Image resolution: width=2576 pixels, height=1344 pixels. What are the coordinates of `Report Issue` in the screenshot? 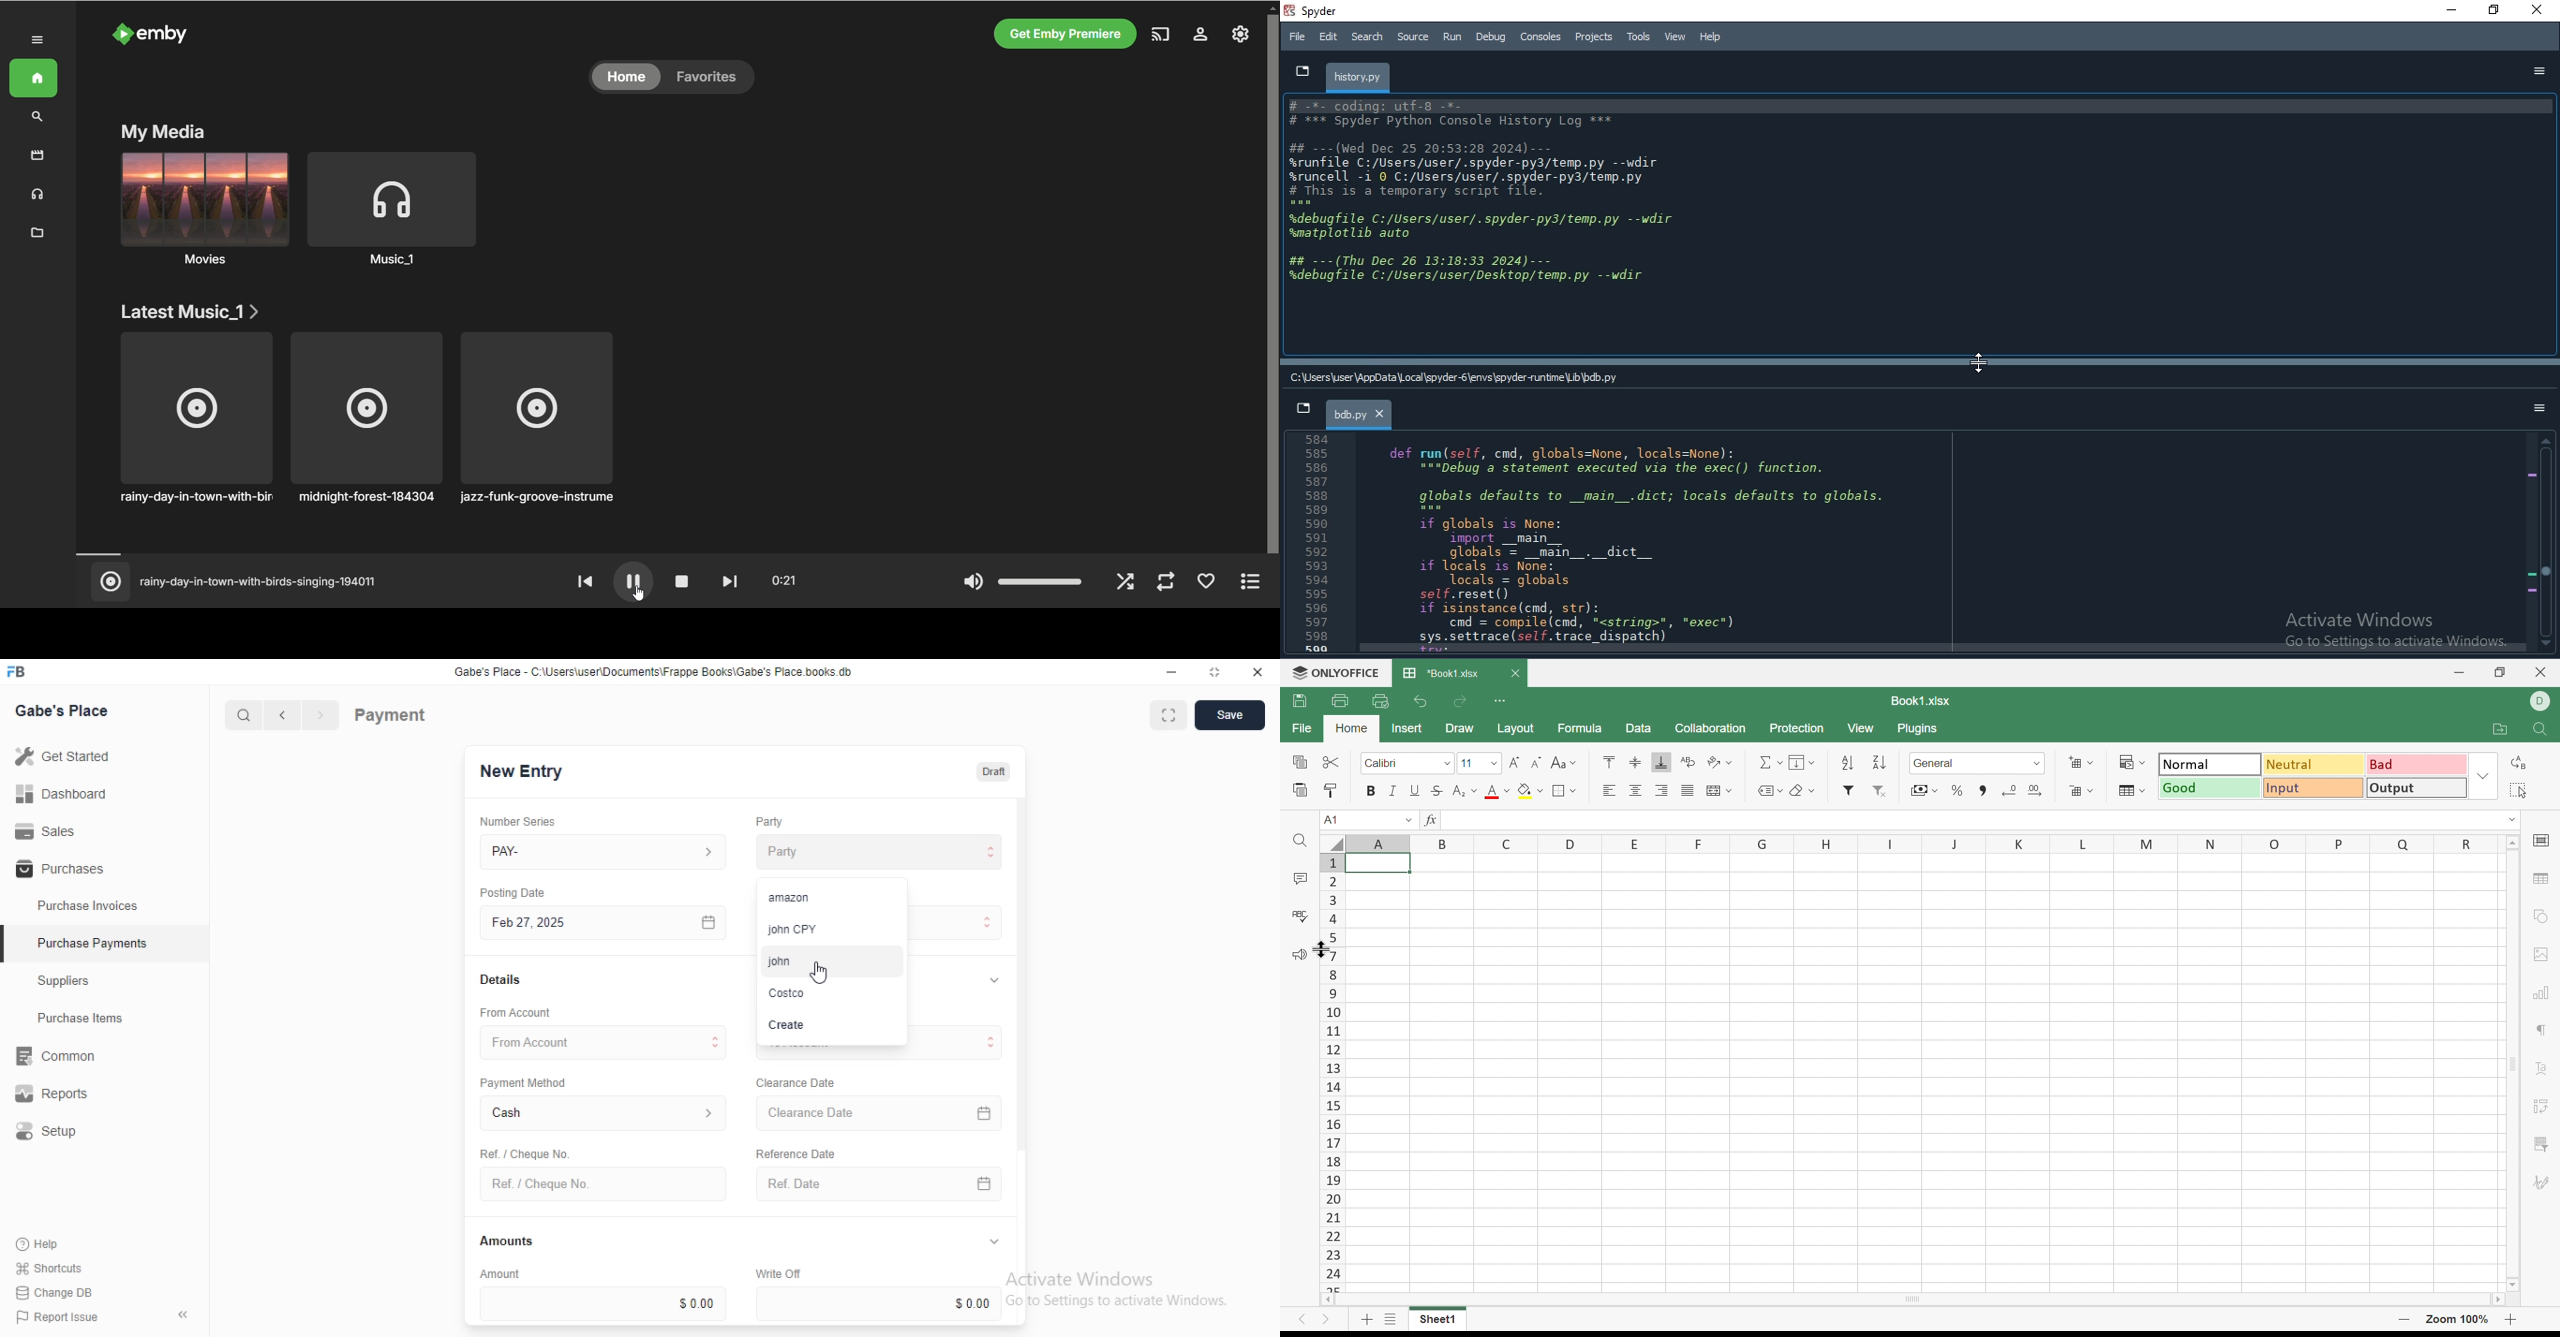 It's located at (52, 1317).